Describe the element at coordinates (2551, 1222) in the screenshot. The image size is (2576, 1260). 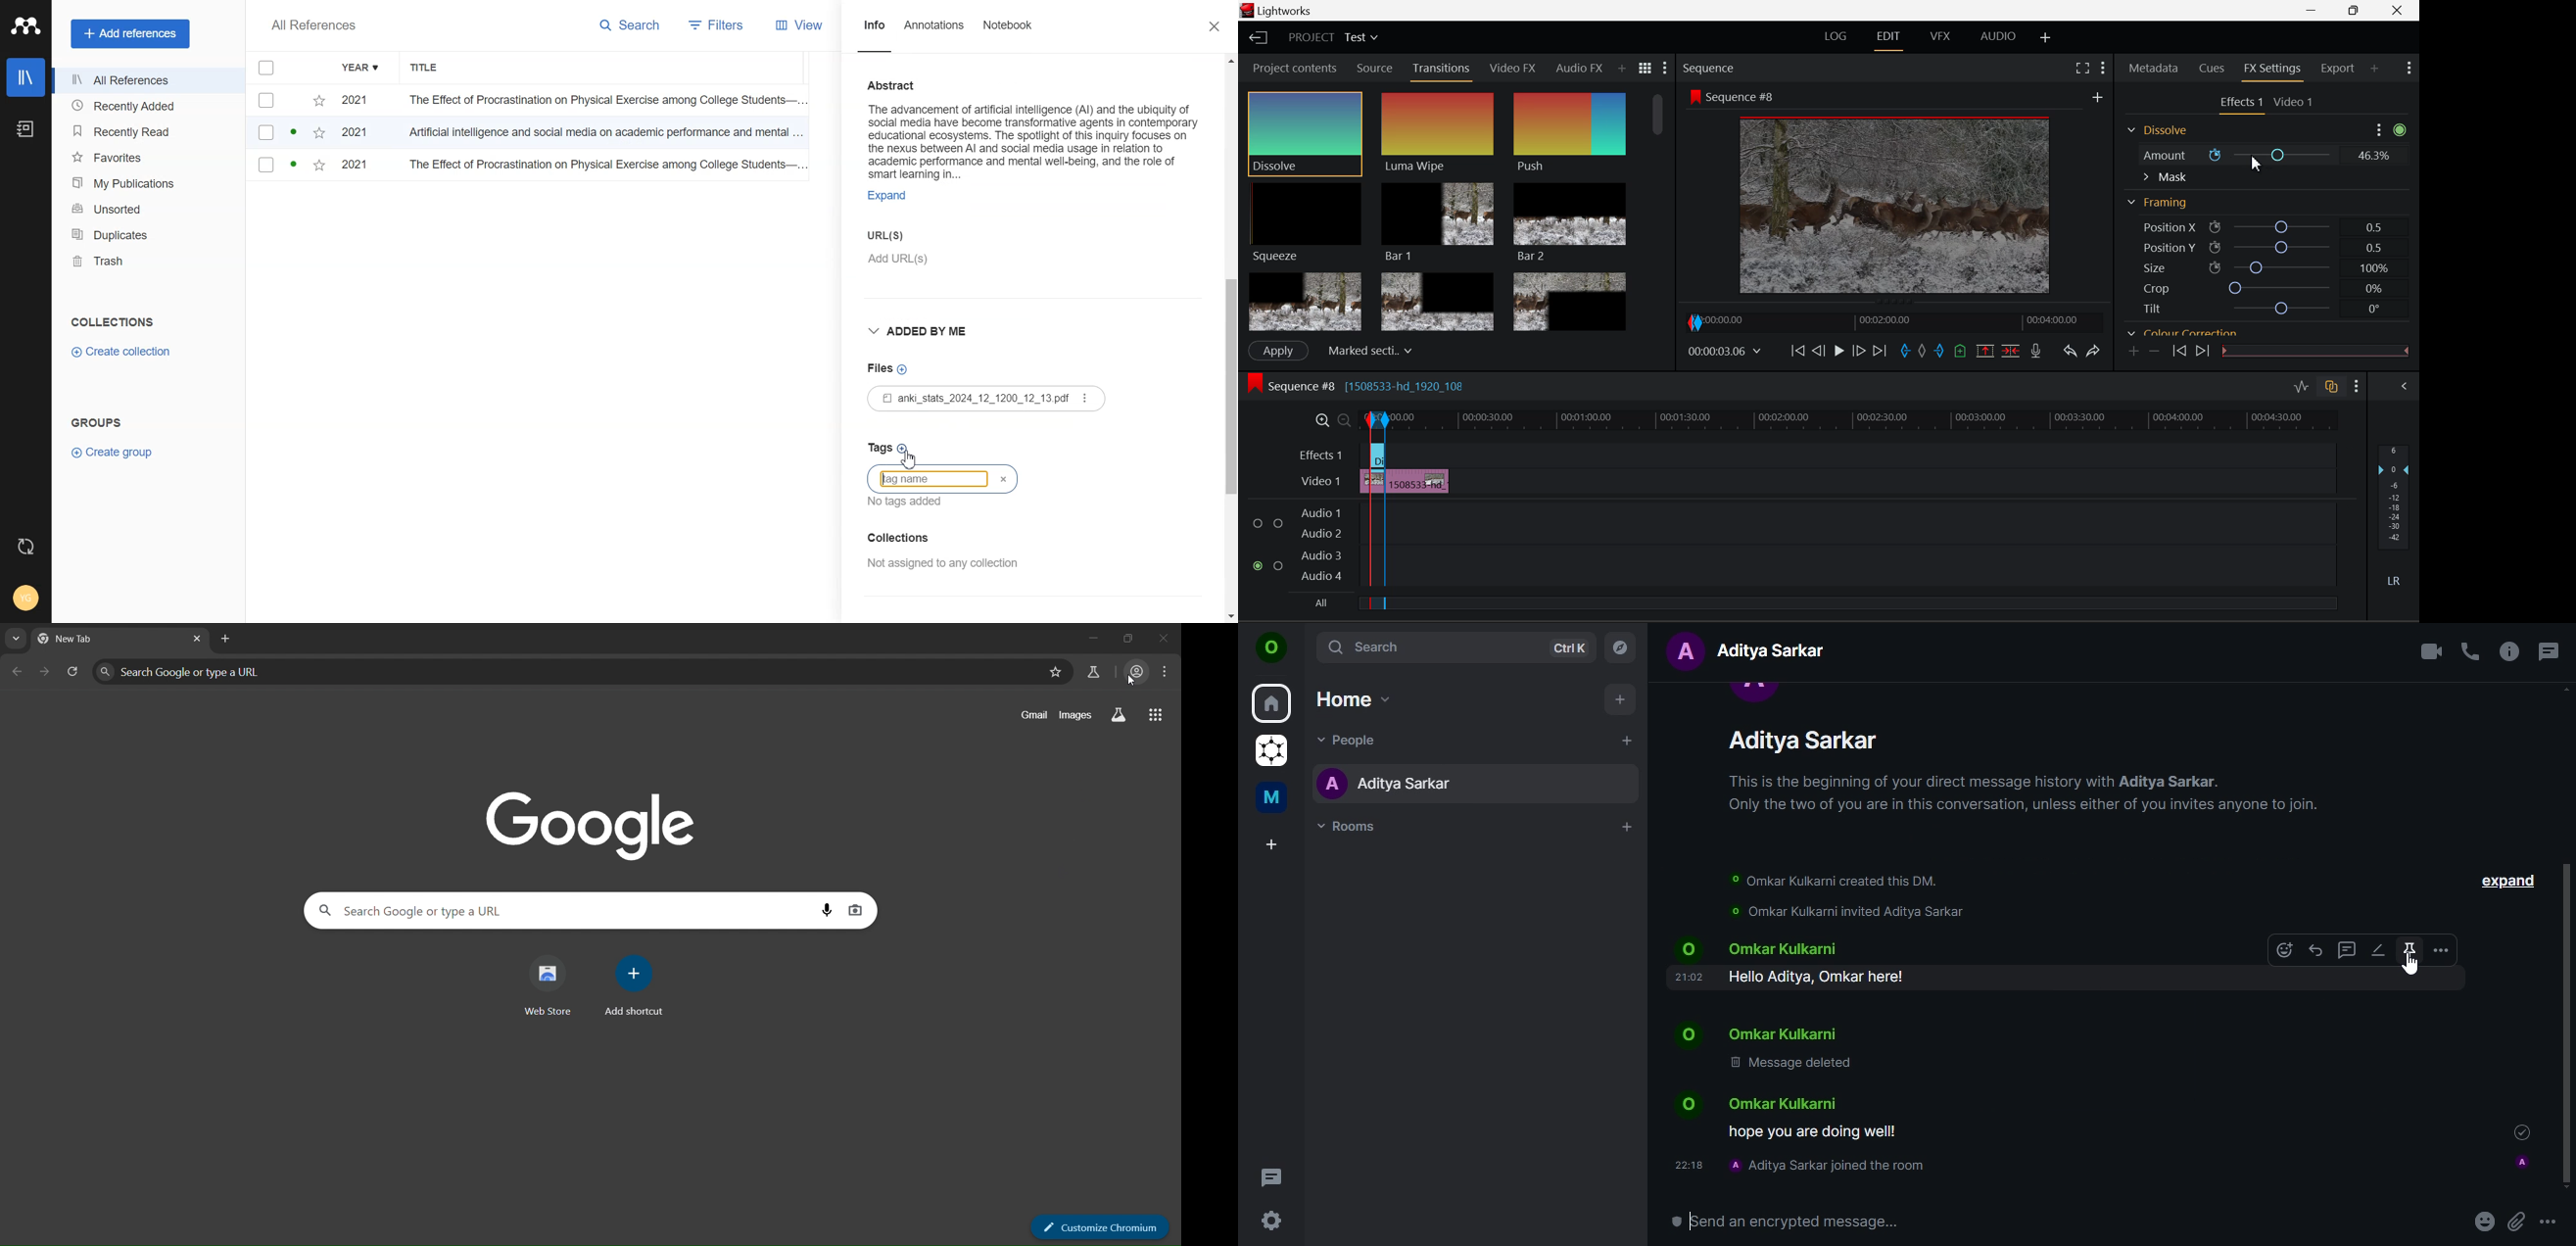
I see `more options` at that location.